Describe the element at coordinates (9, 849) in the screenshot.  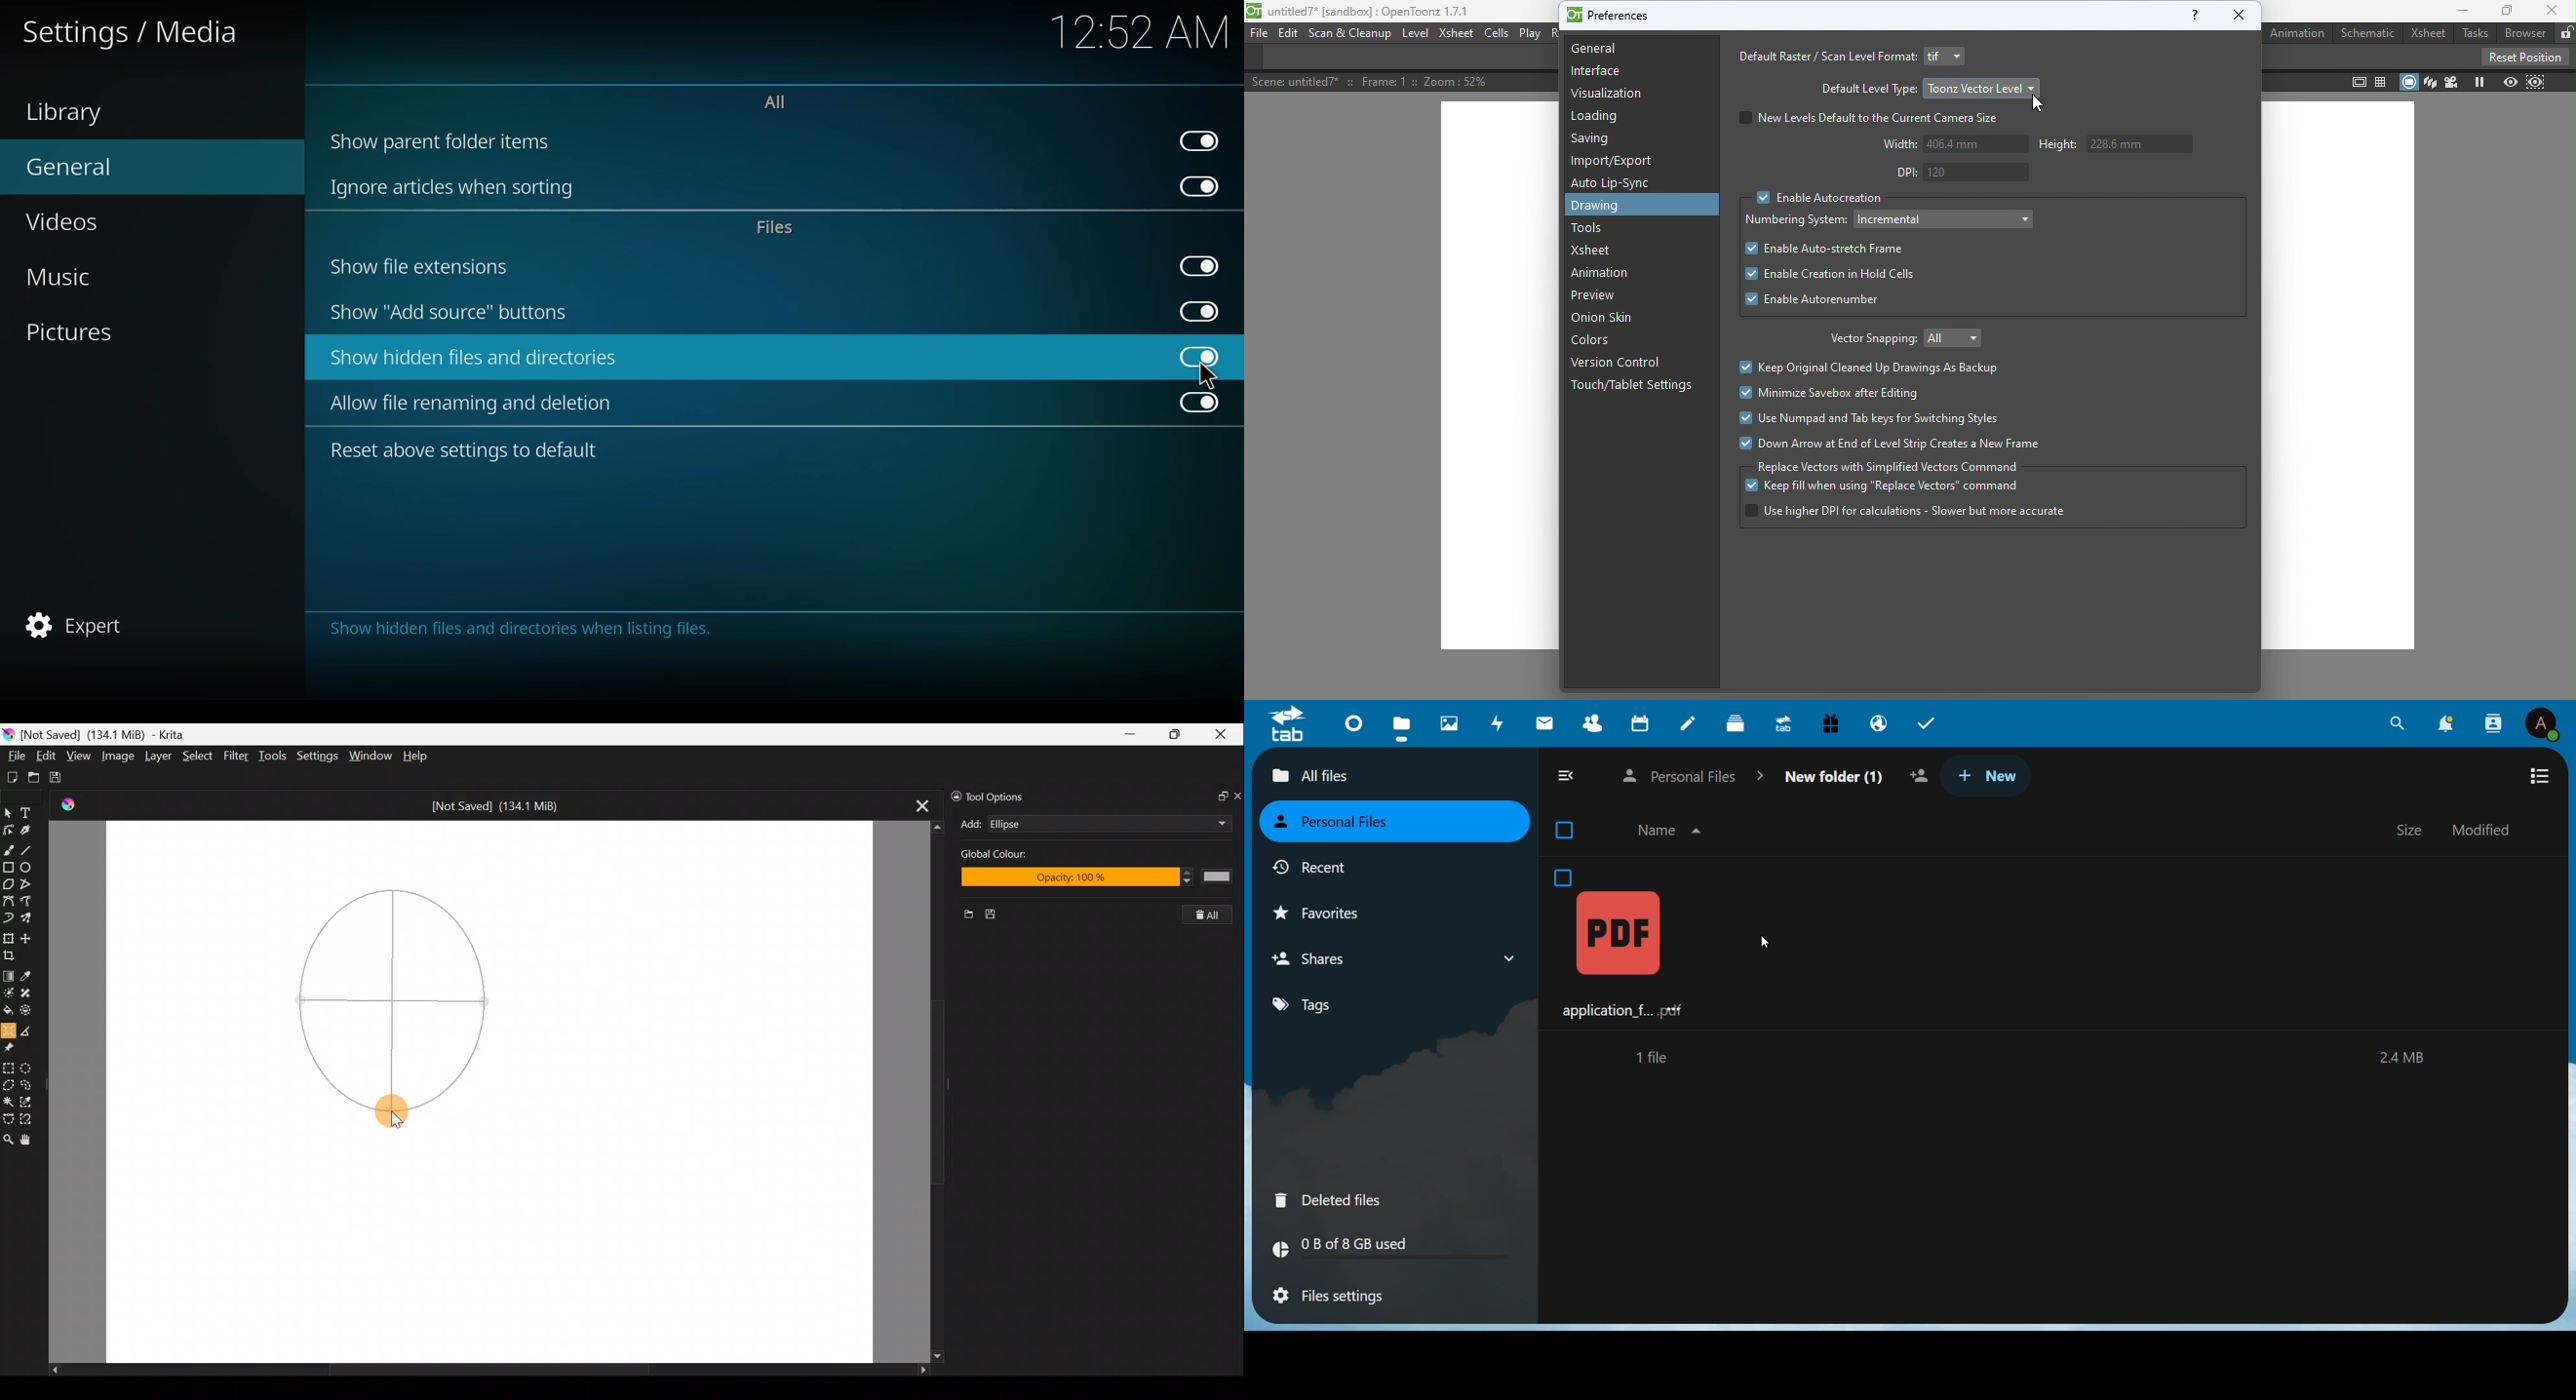
I see `Freehand brush tool` at that location.